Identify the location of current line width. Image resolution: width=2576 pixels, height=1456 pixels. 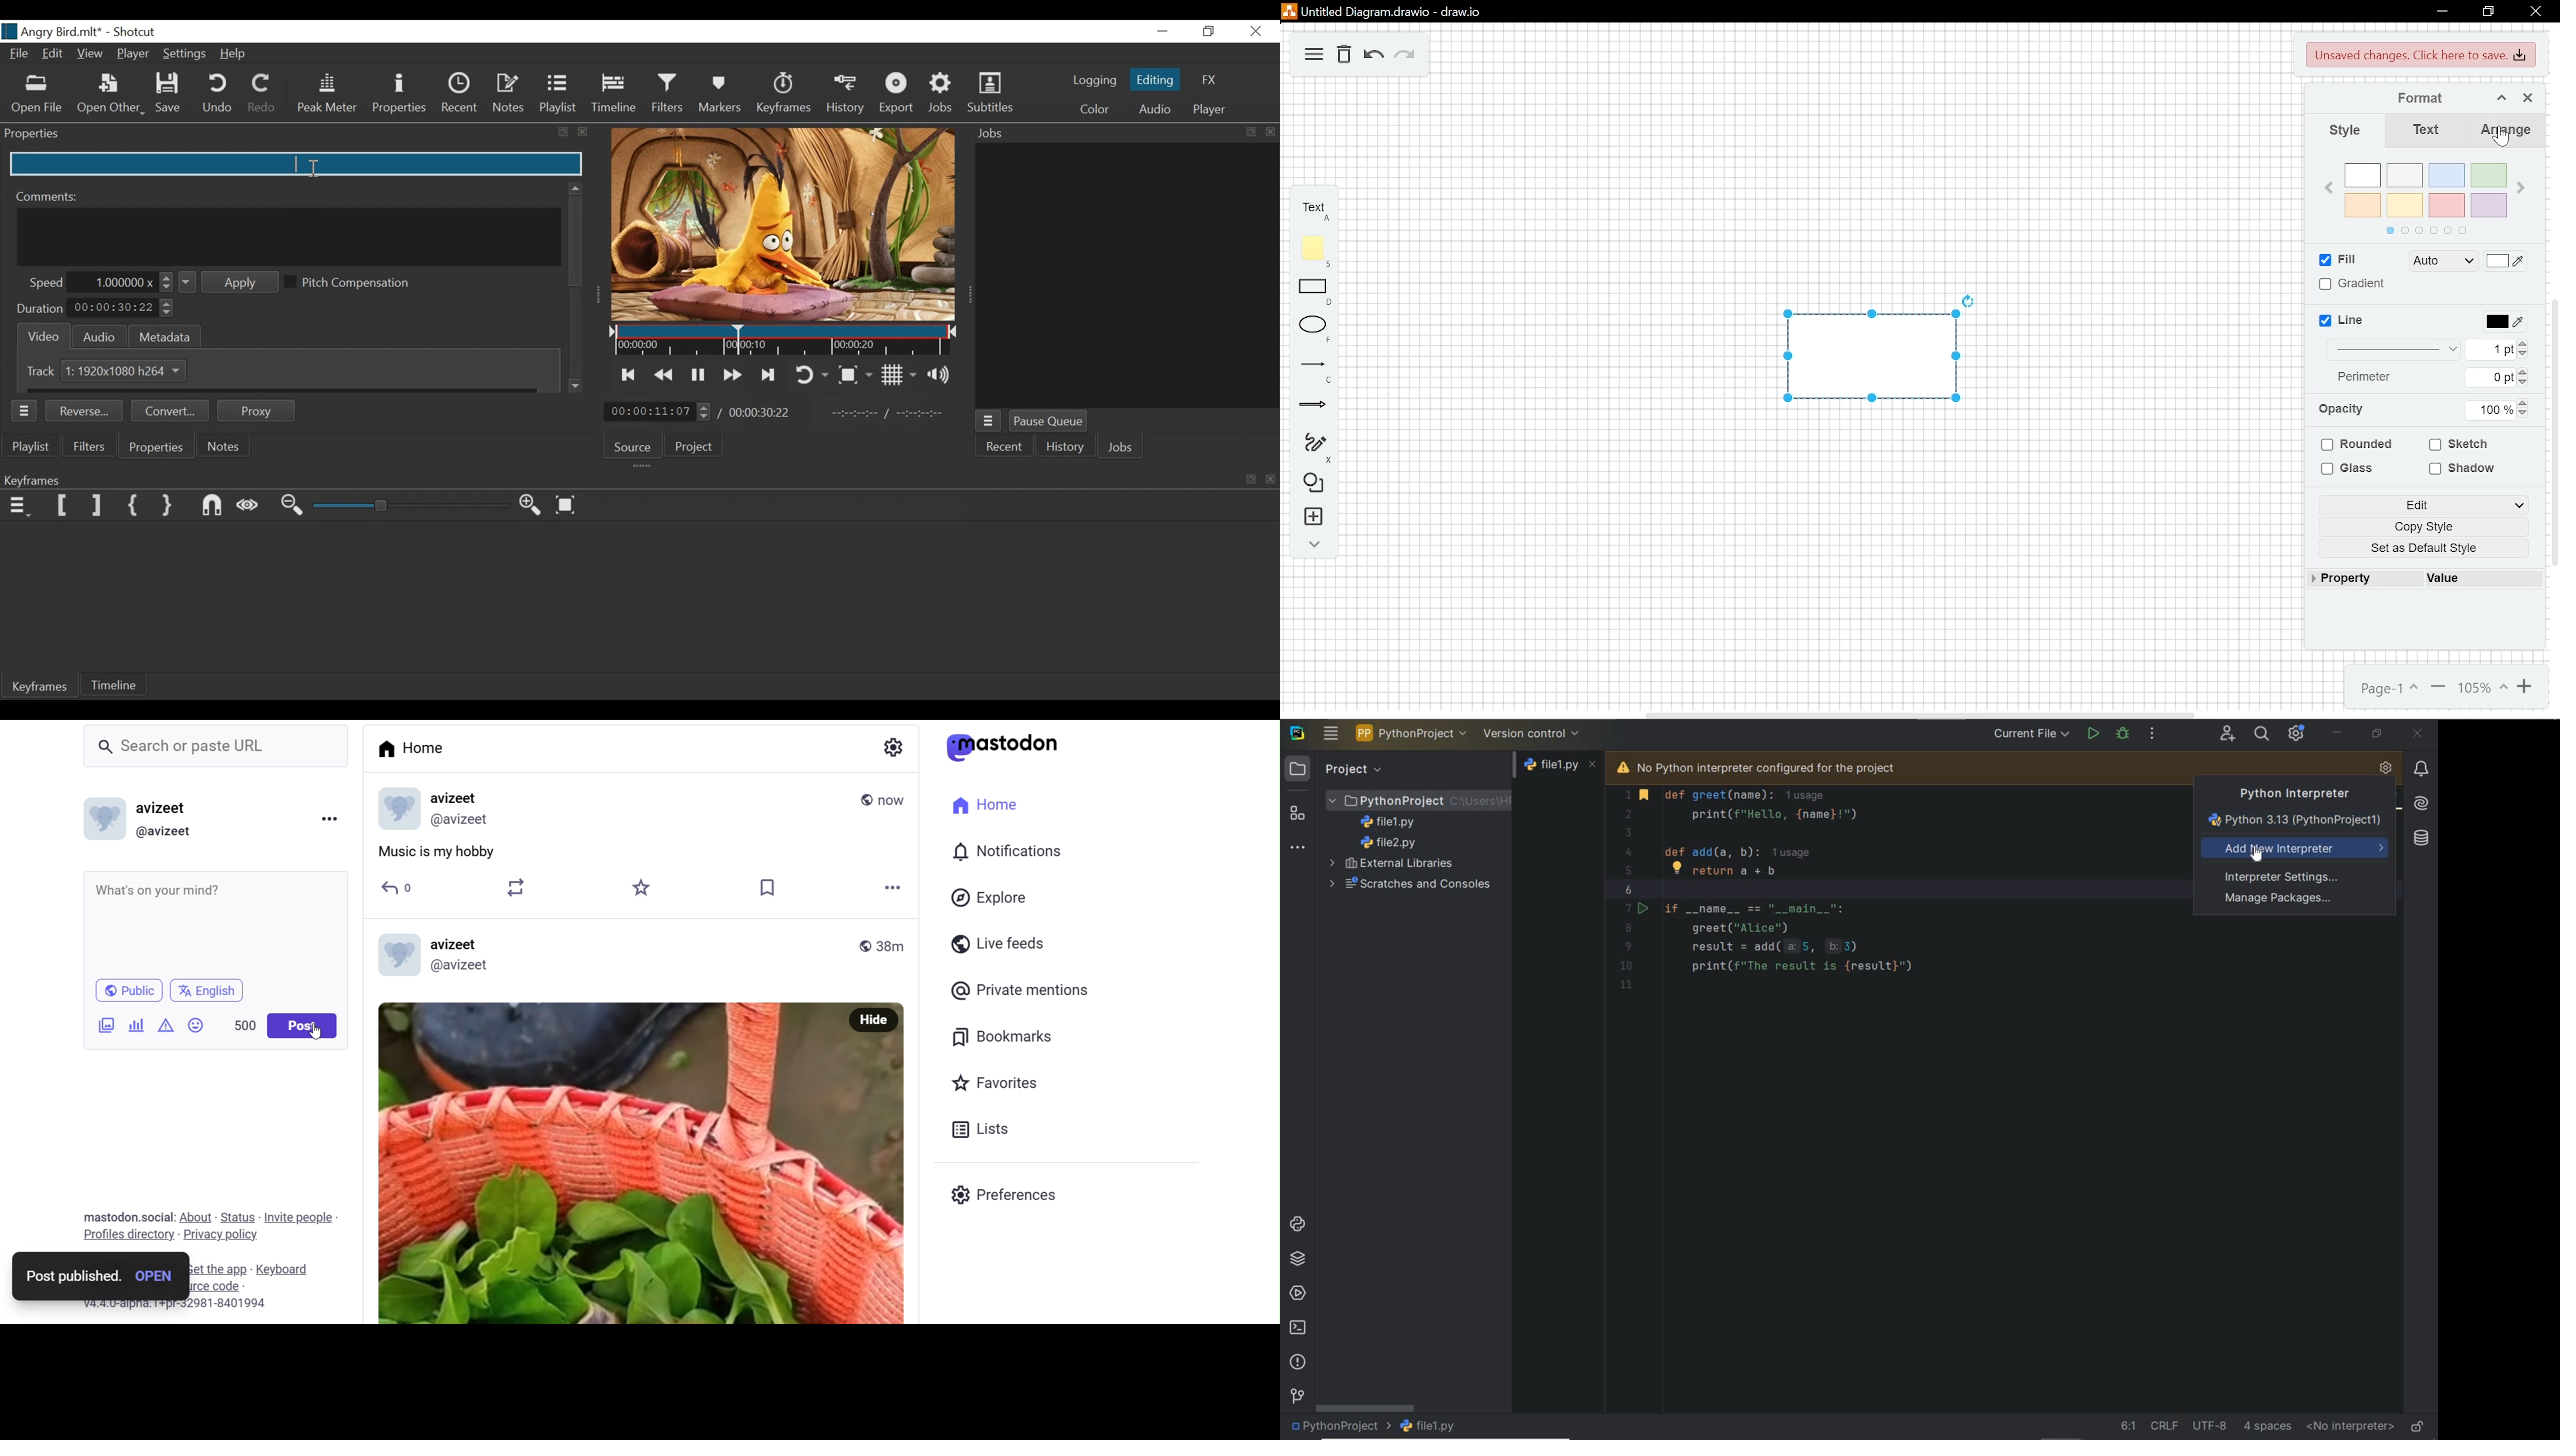
(2490, 351).